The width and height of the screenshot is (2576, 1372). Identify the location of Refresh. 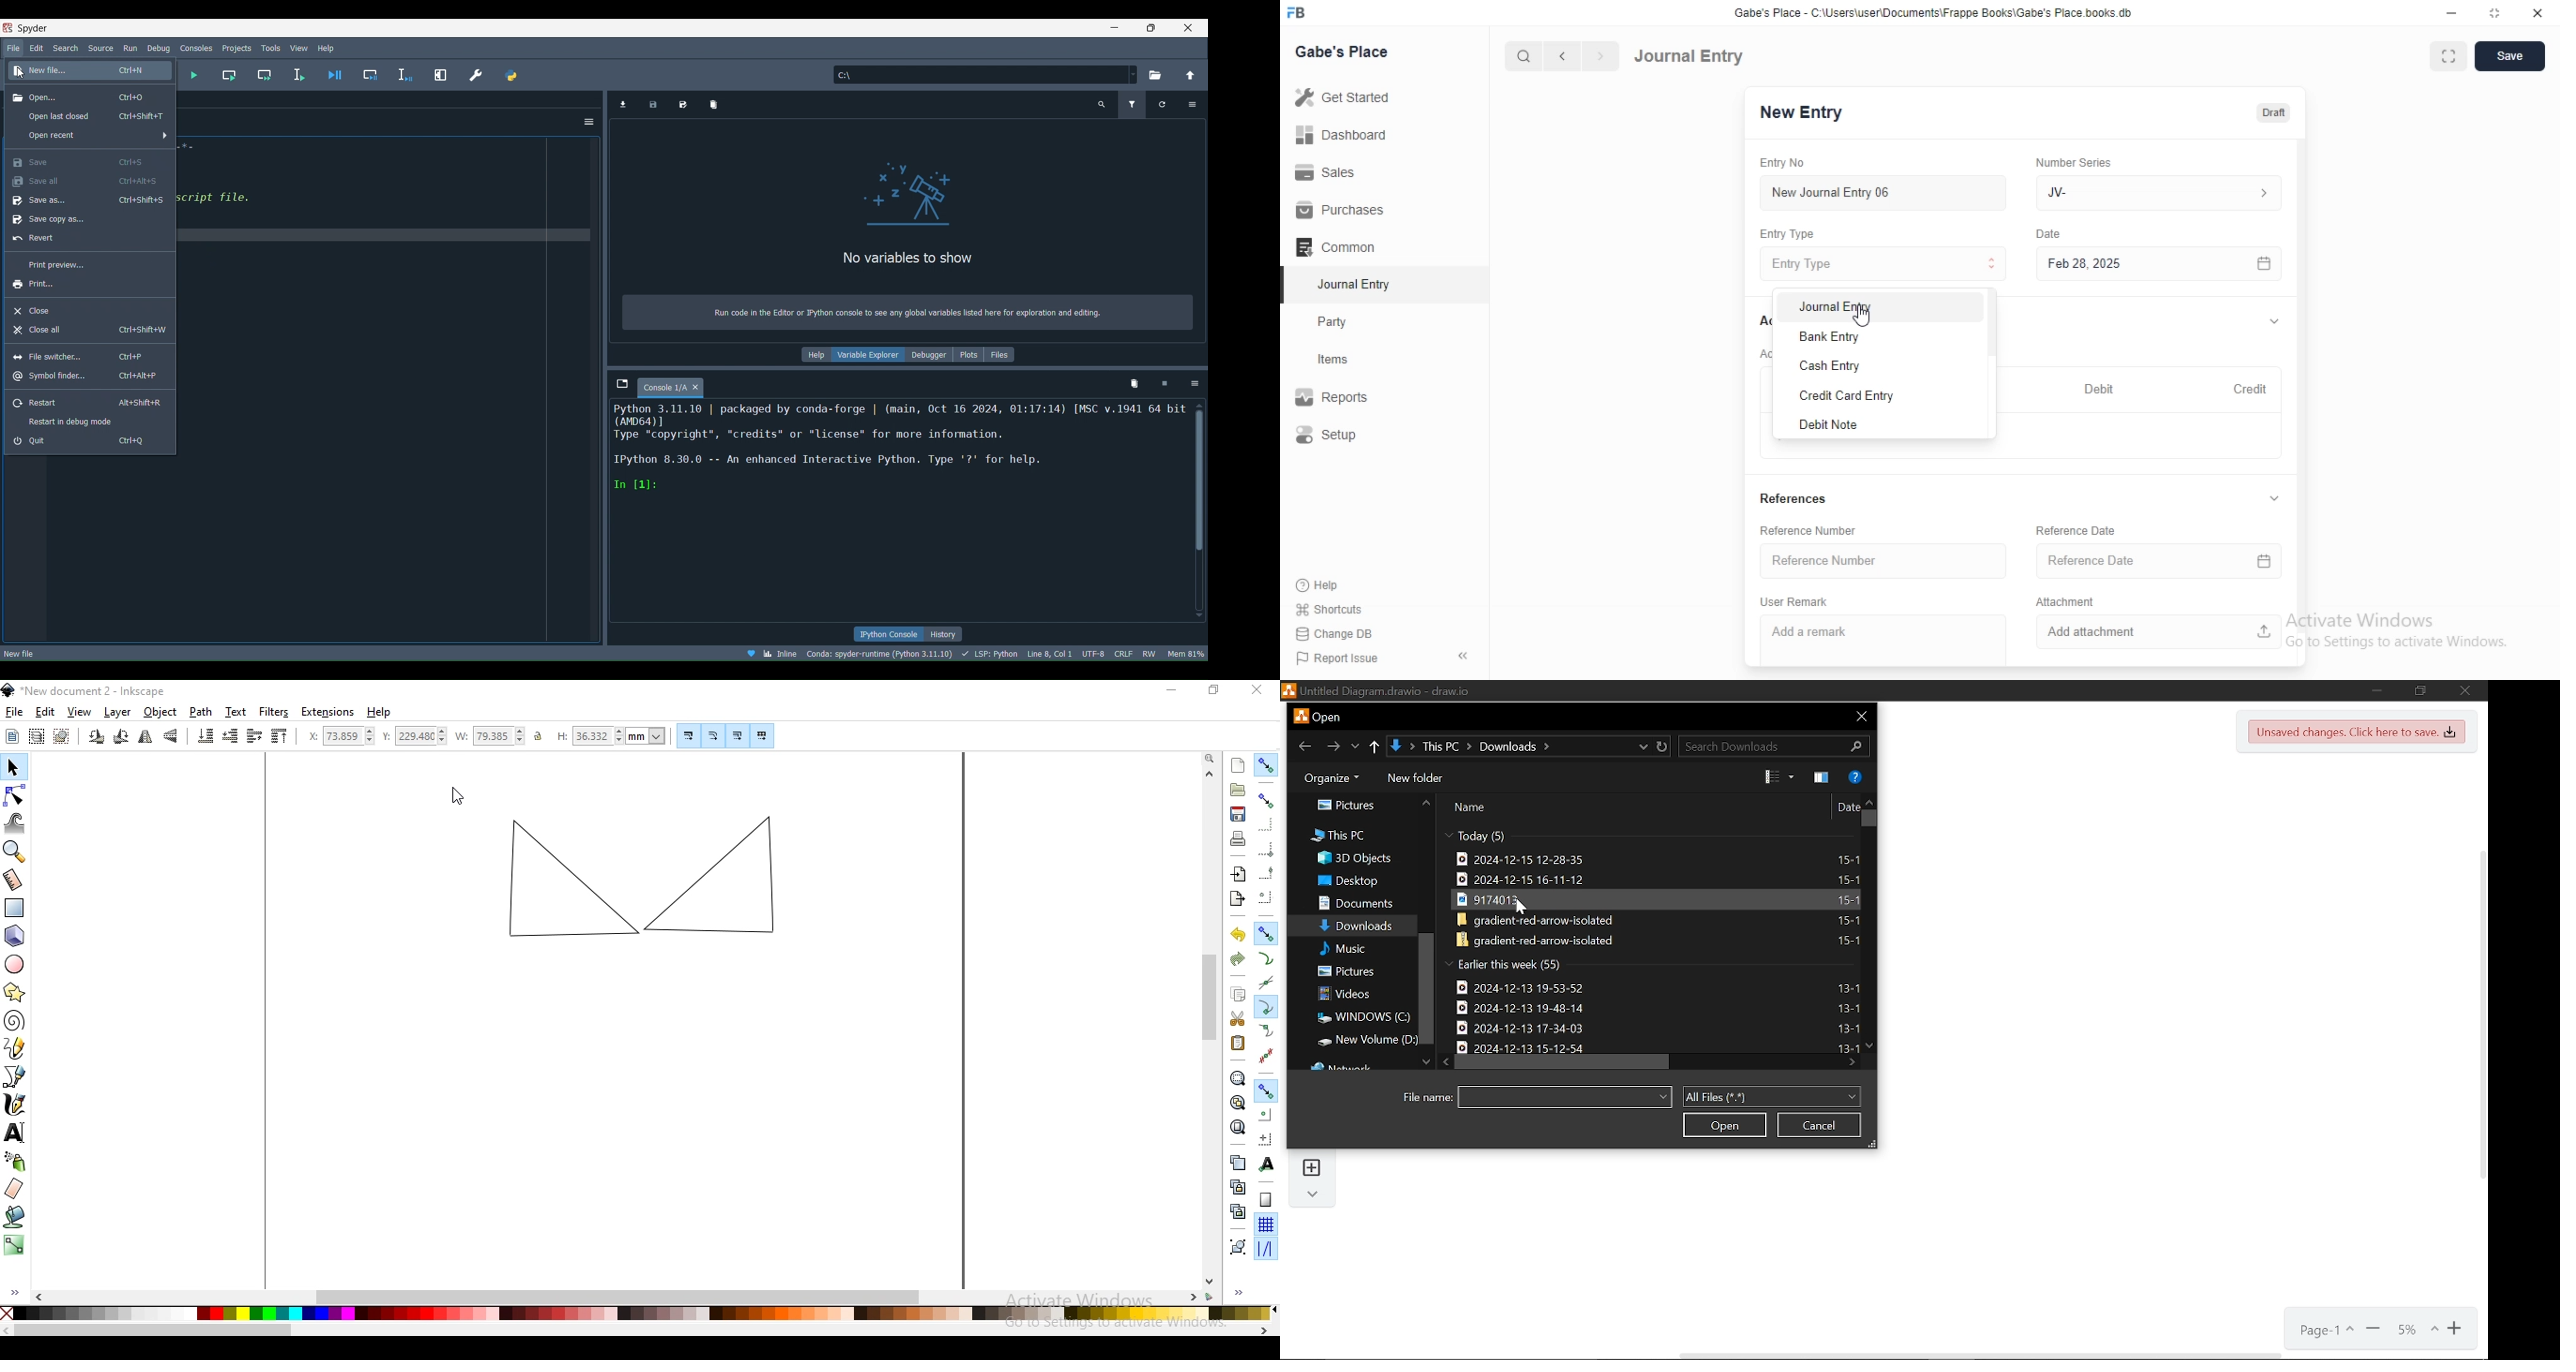
(1664, 746).